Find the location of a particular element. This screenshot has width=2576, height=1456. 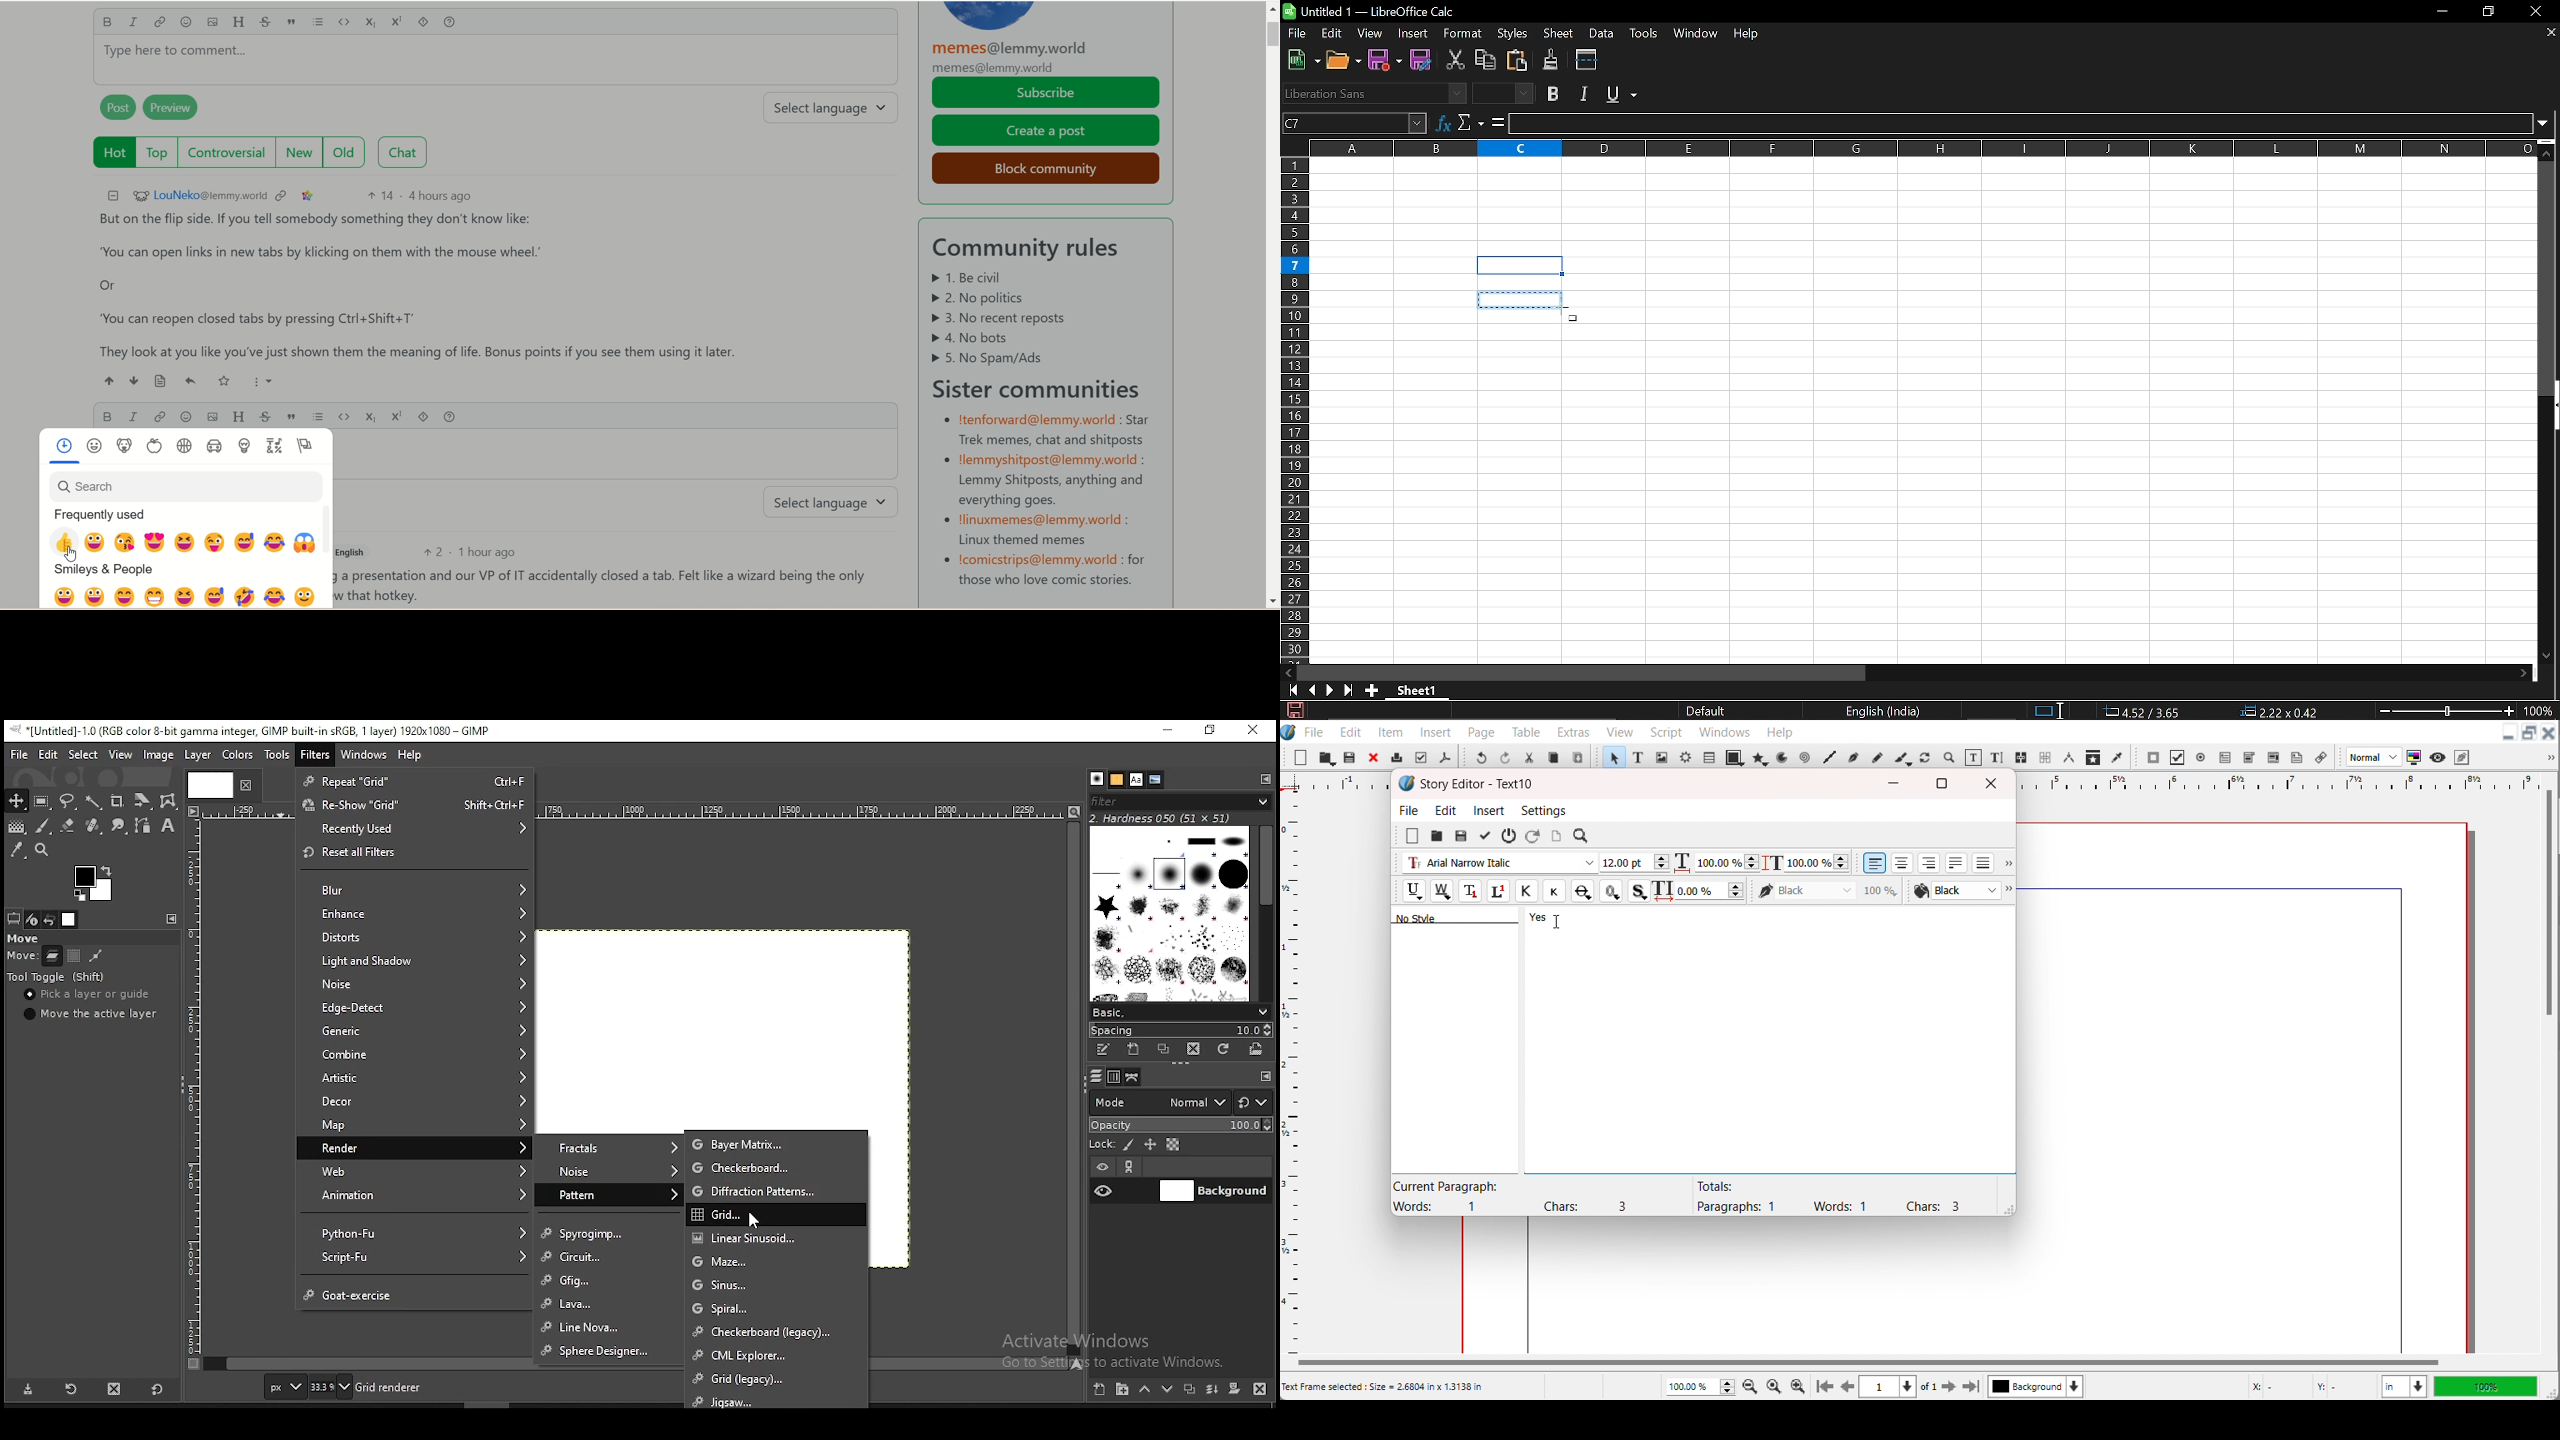

merge layer is located at coordinates (1211, 1391).